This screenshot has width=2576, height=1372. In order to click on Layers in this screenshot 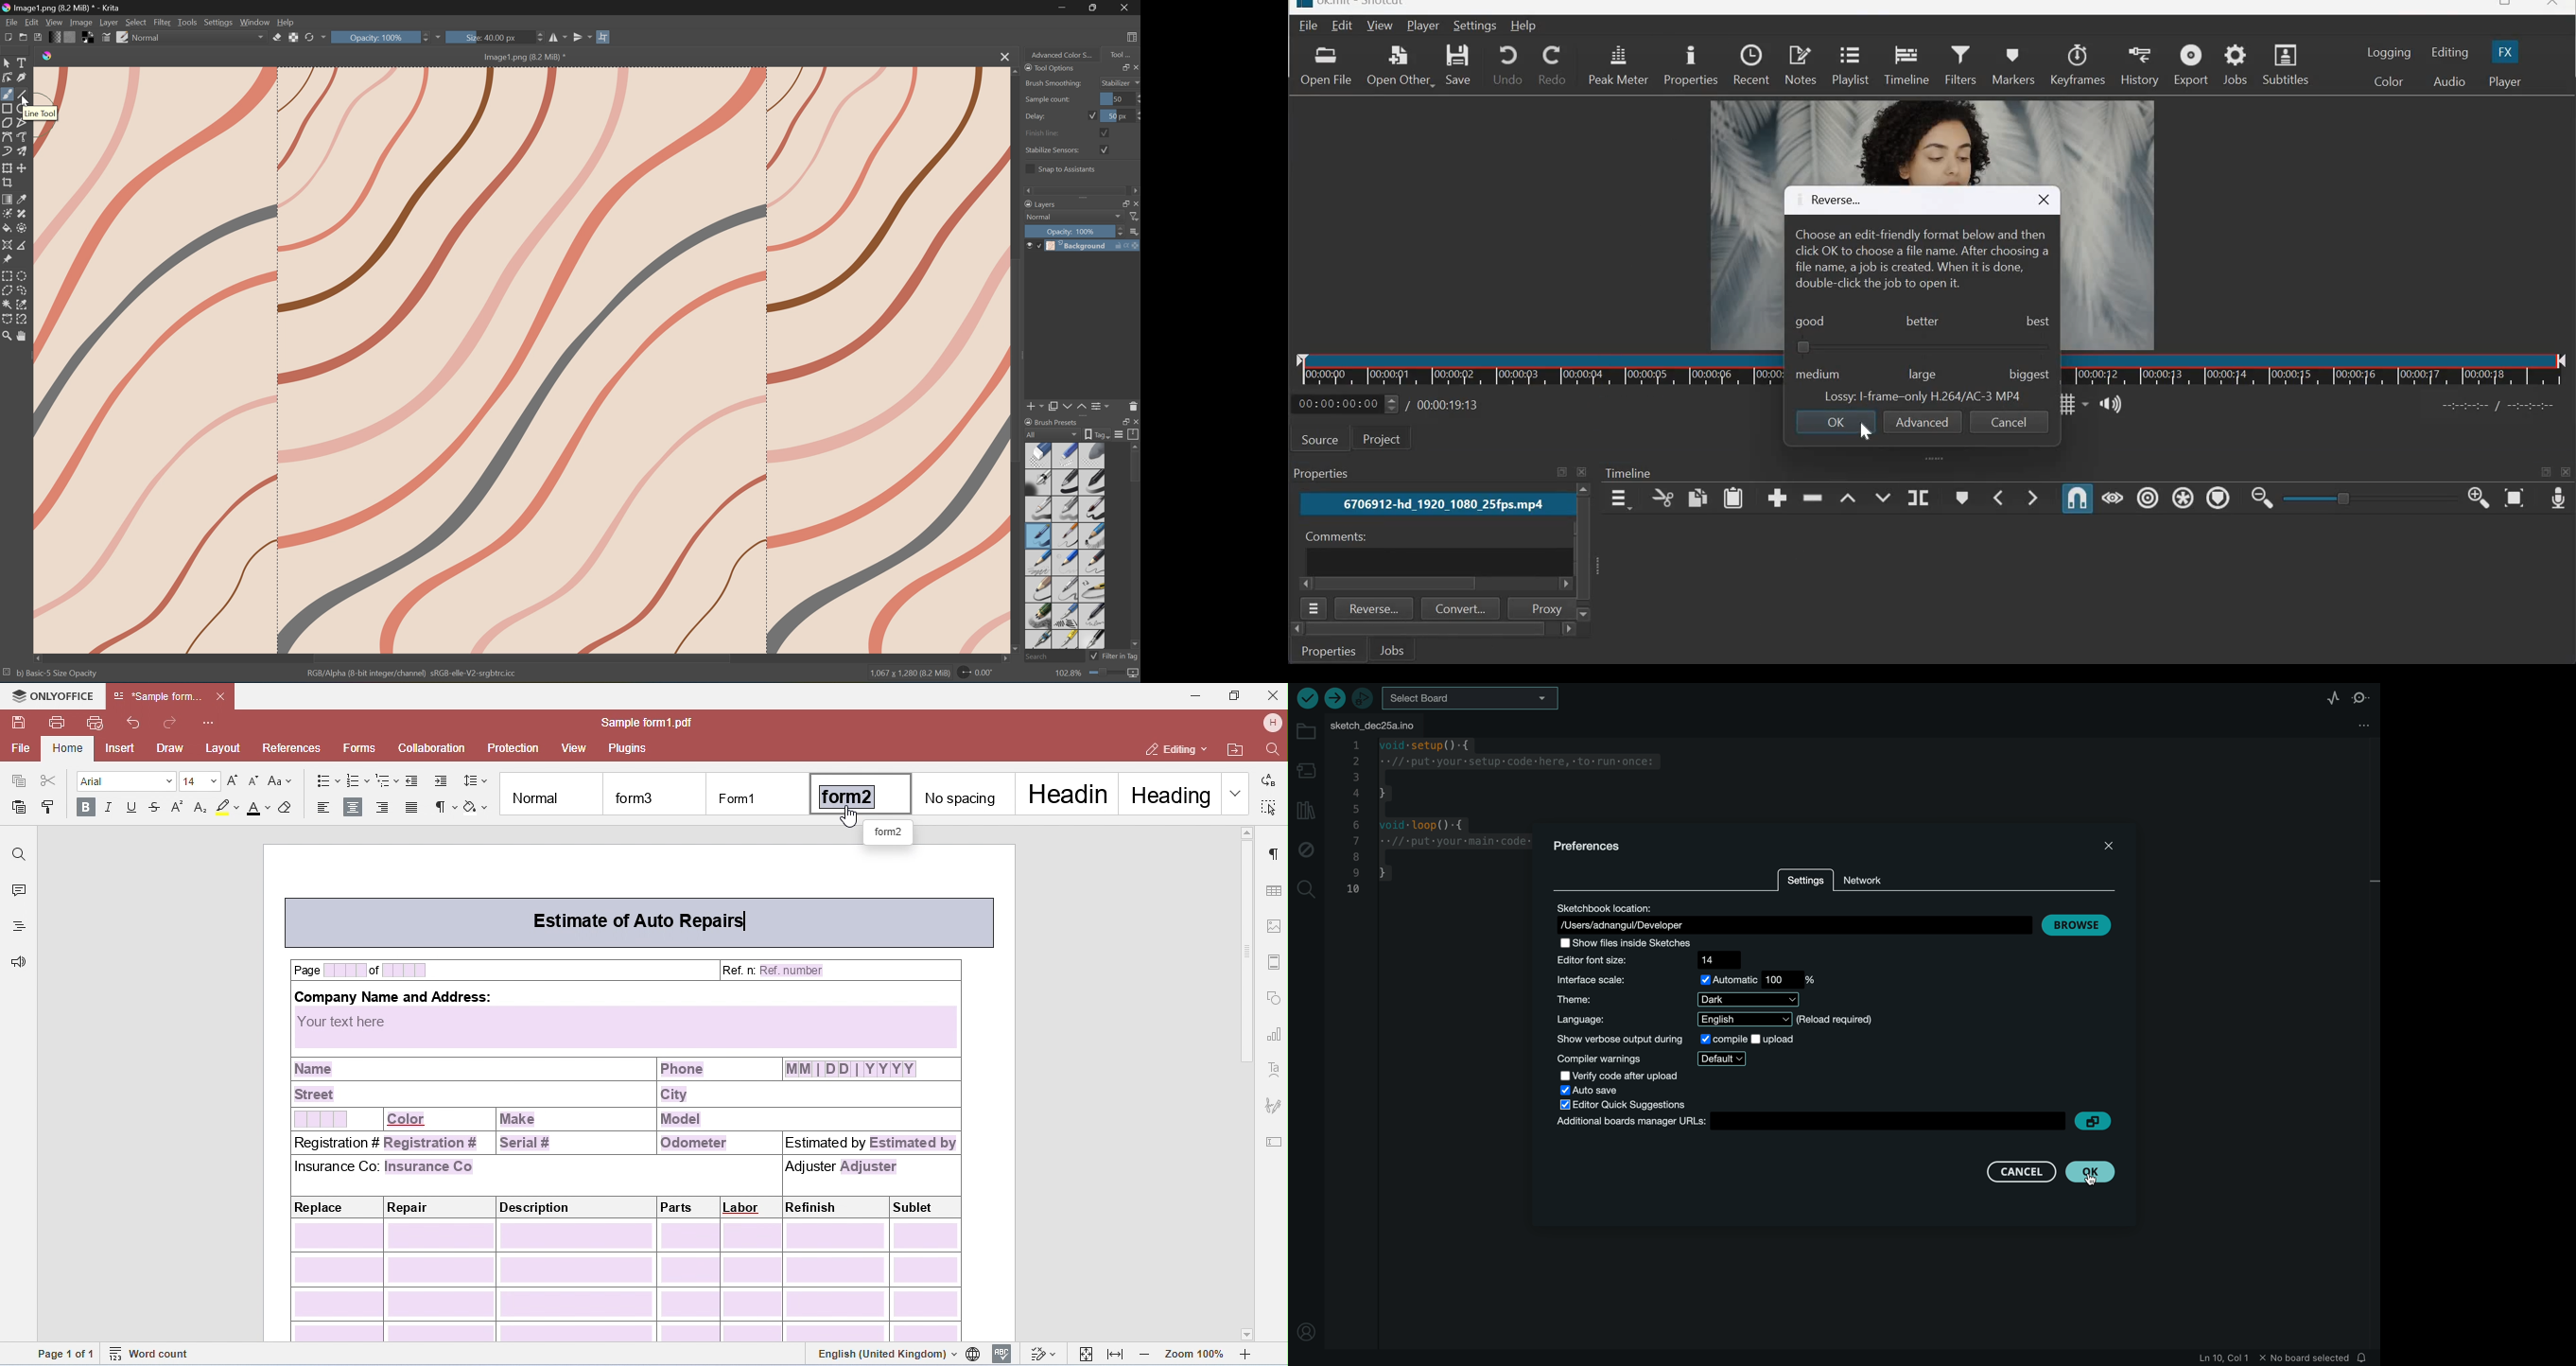, I will do `click(1040, 203)`.